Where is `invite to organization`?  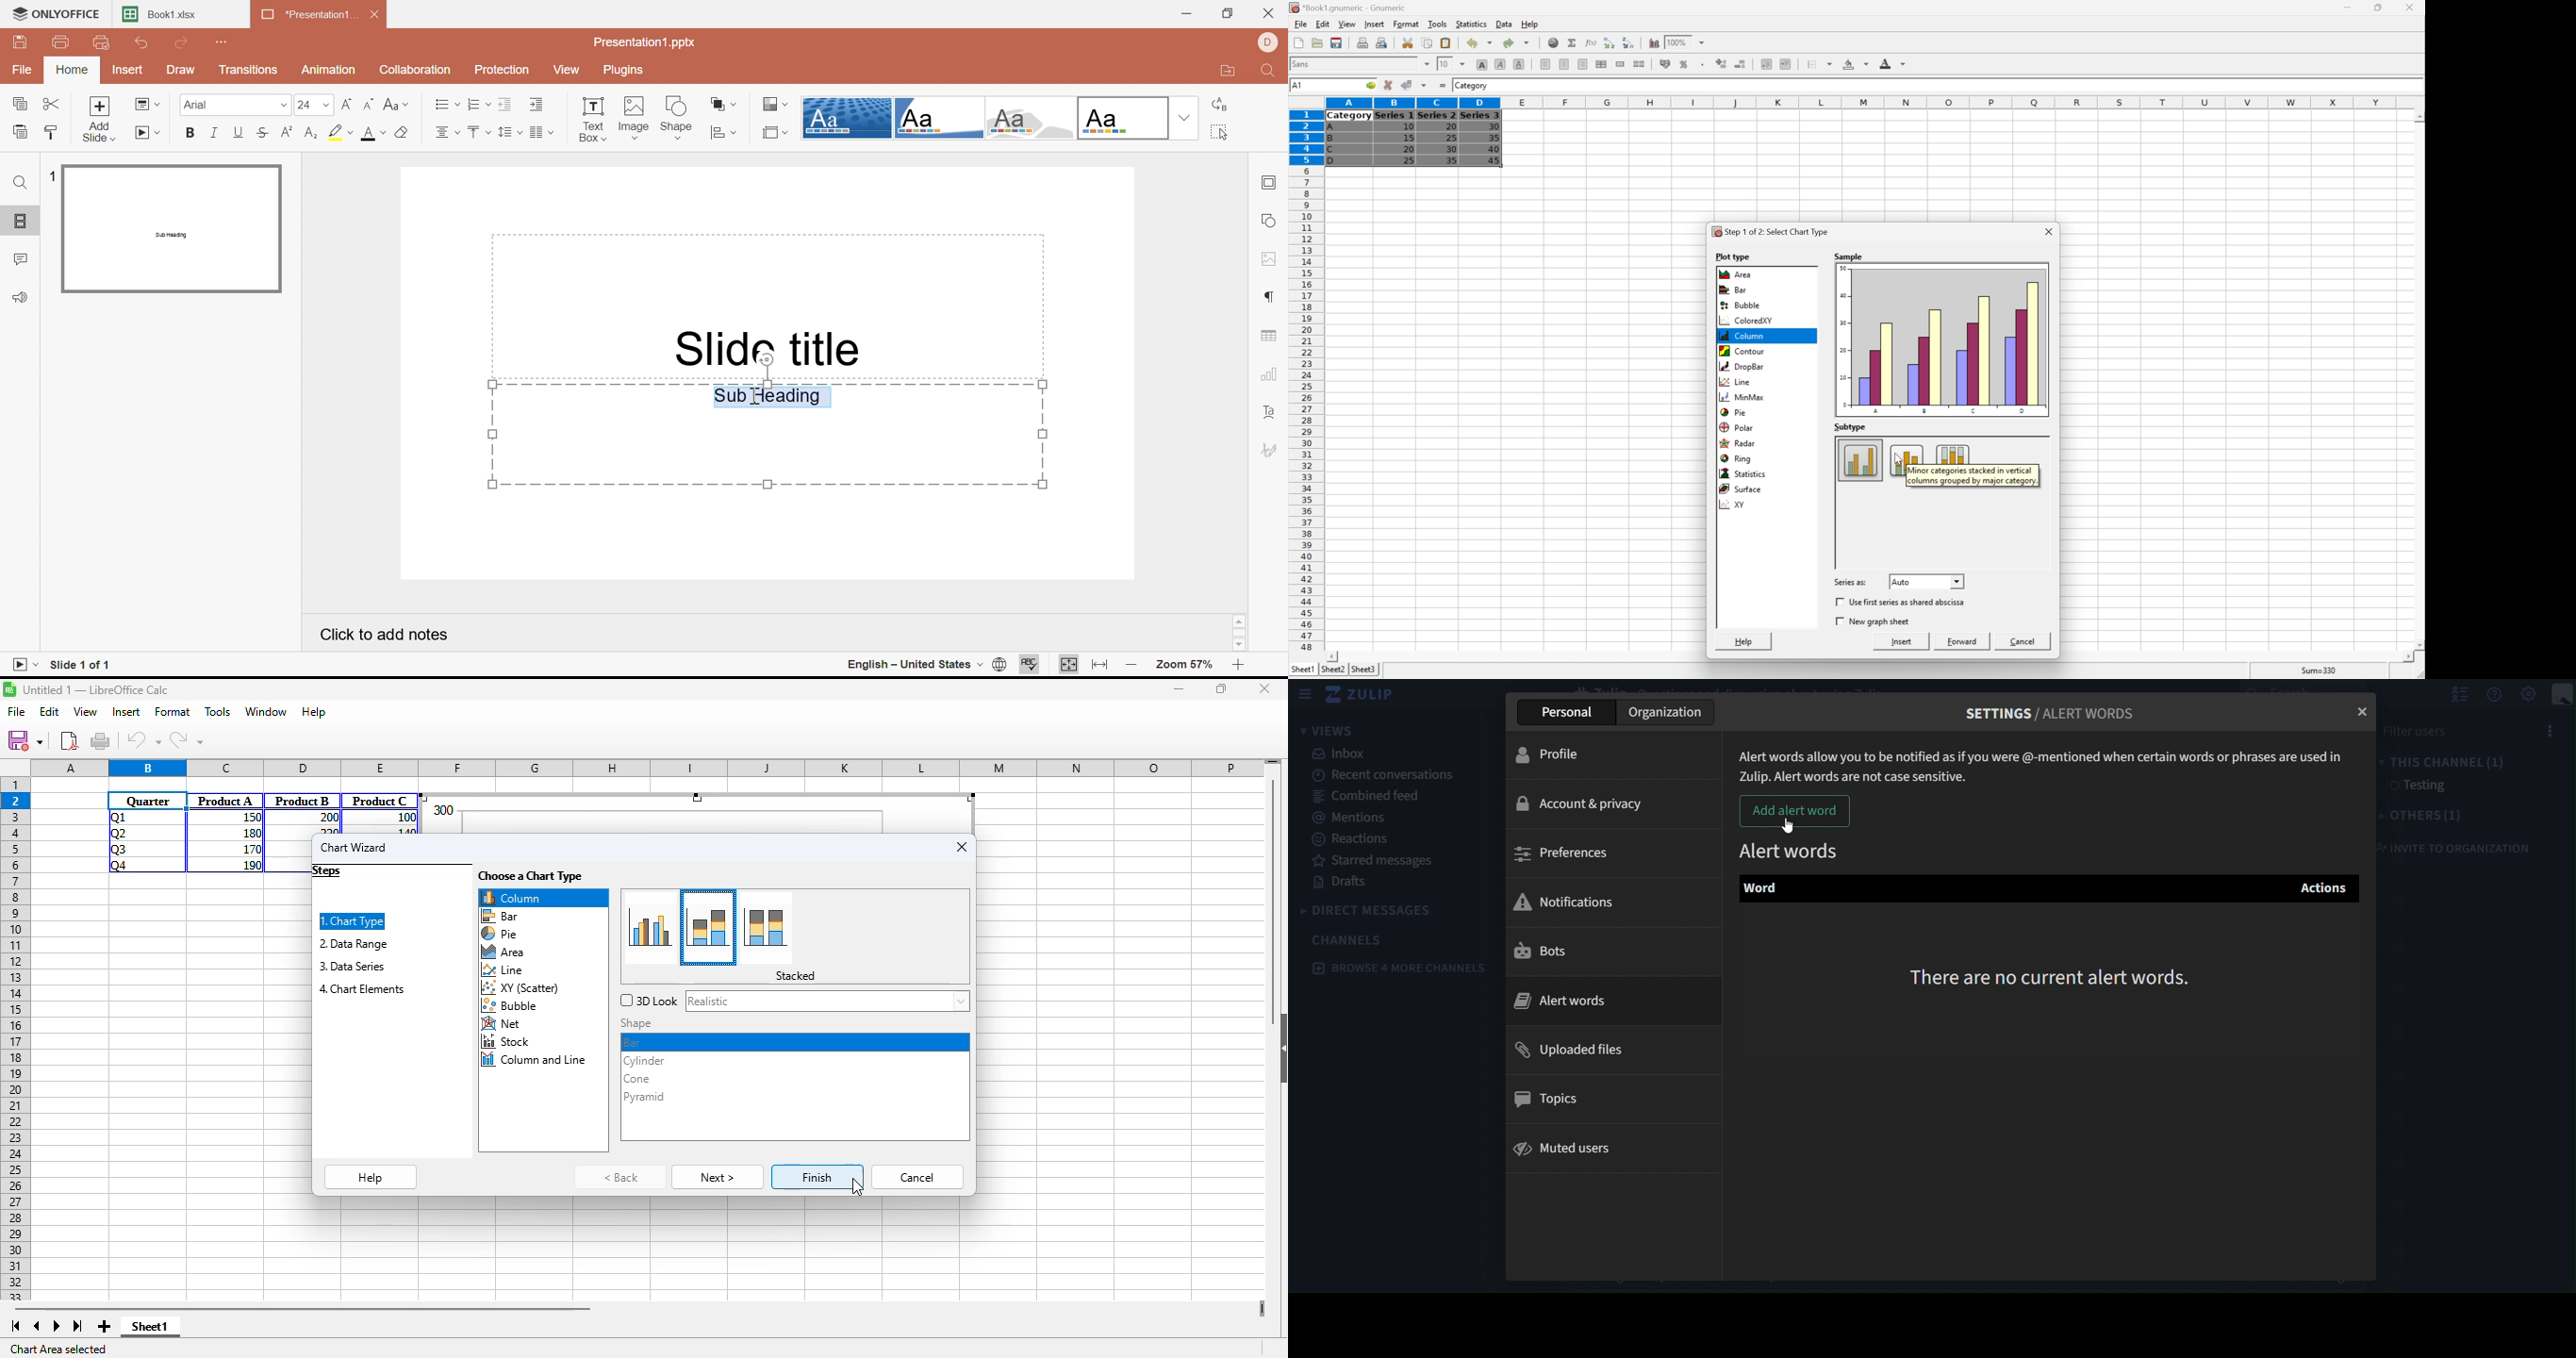
invite to organization is located at coordinates (2452, 849).